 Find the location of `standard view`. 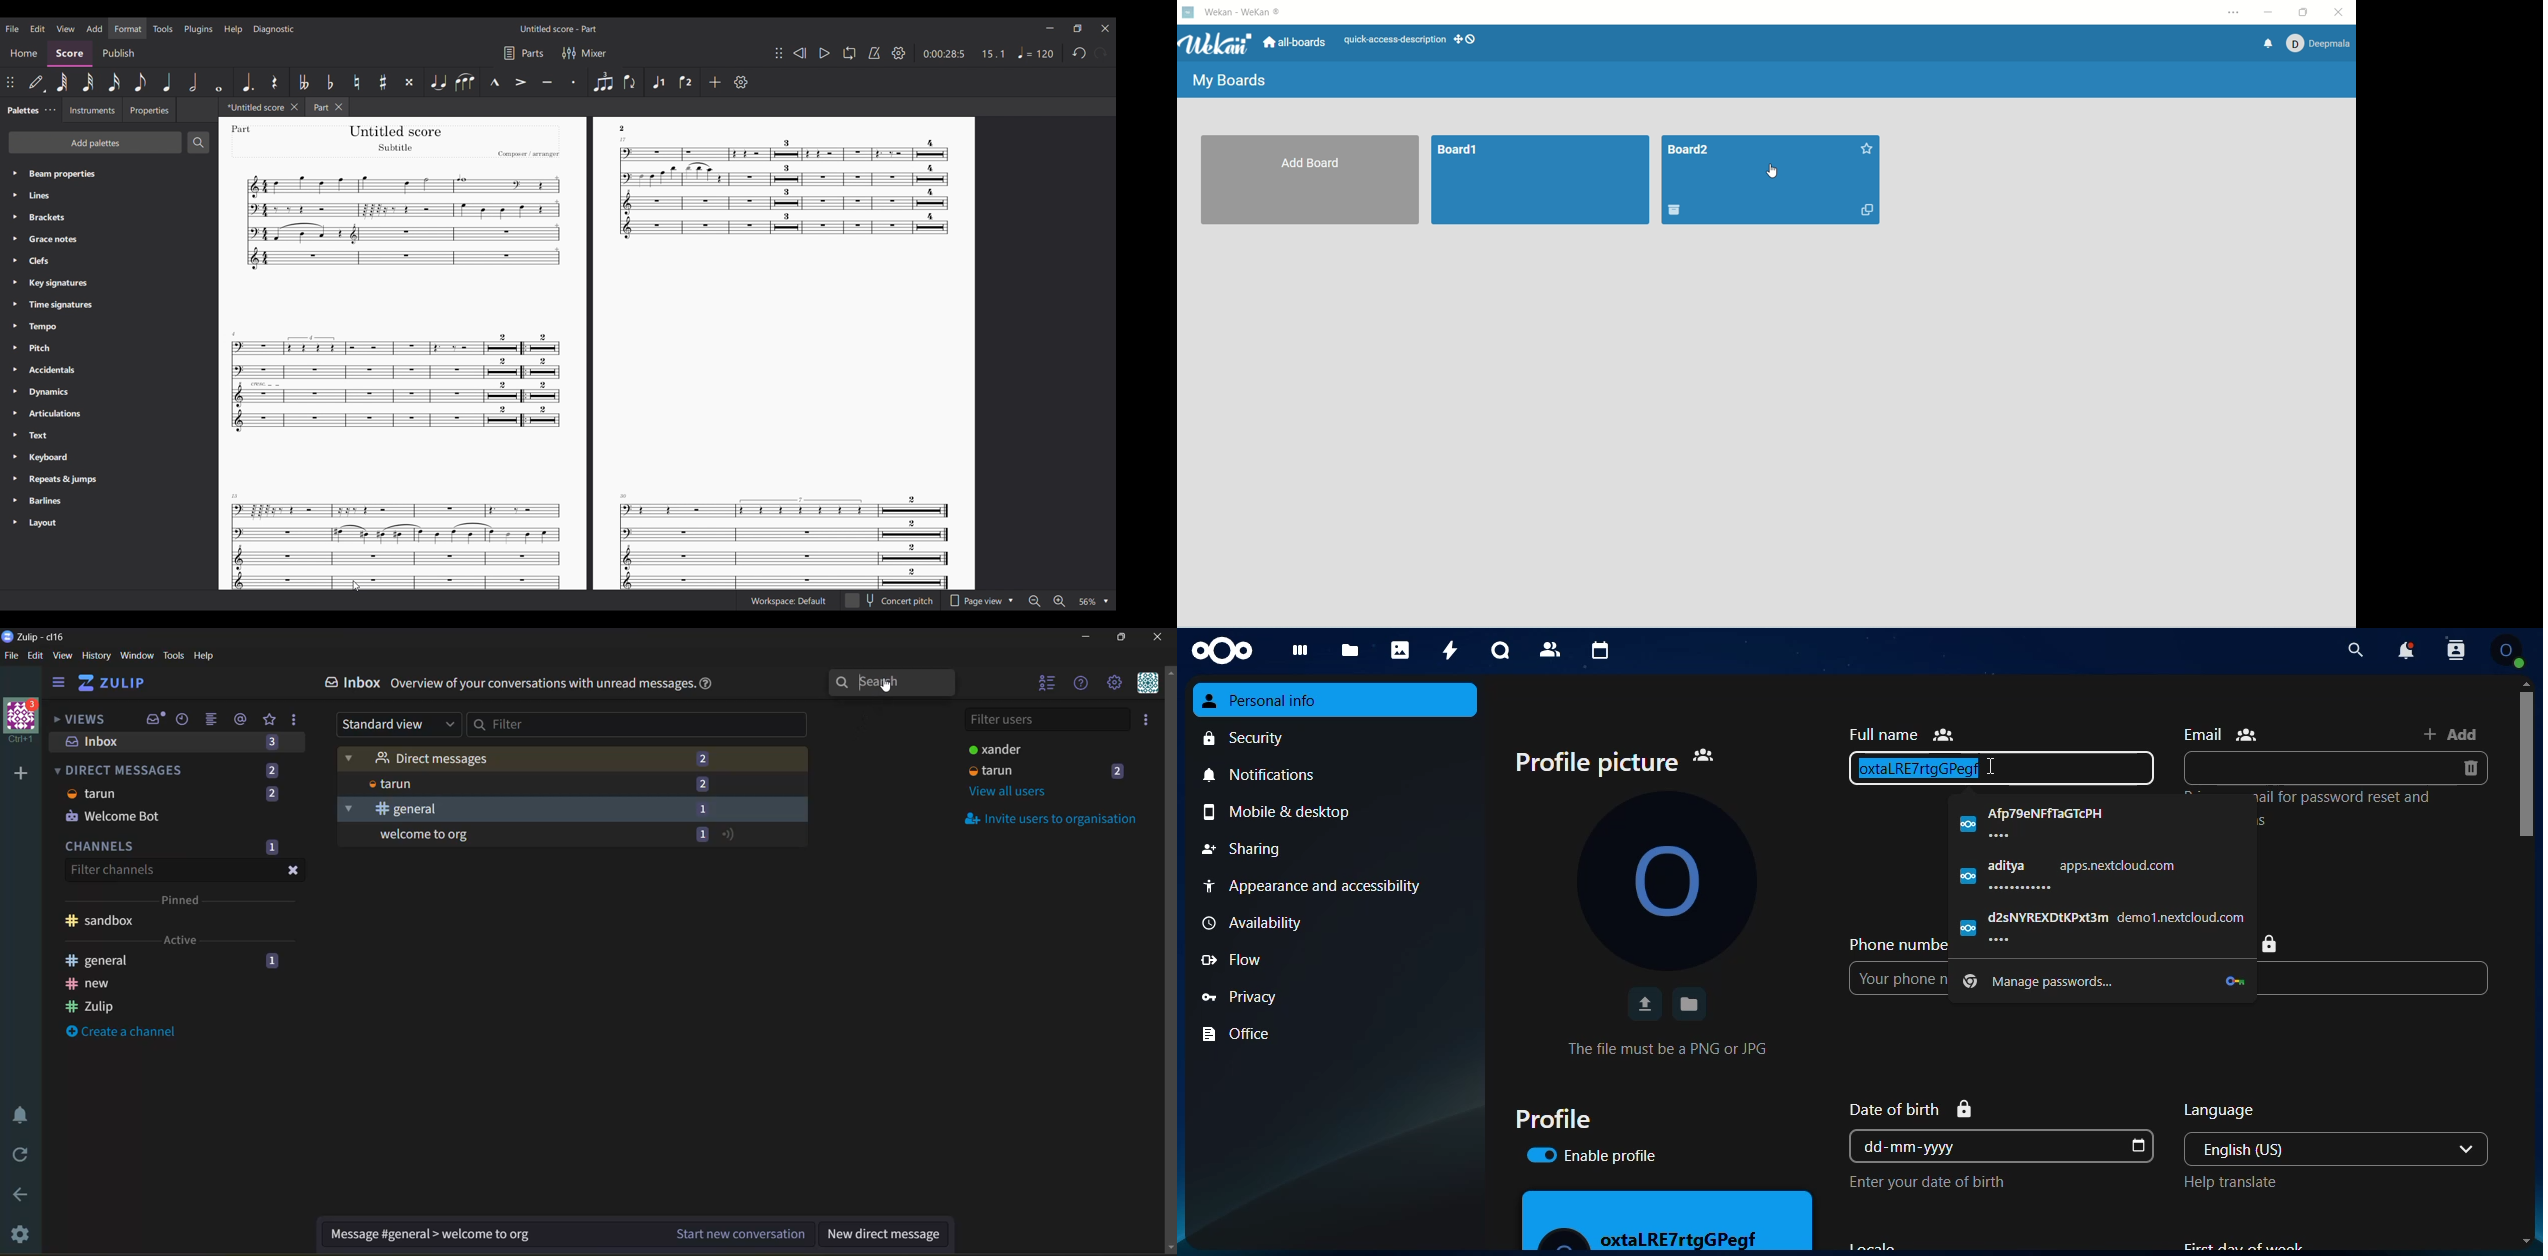

standard view is located at coordinates (397, 724).